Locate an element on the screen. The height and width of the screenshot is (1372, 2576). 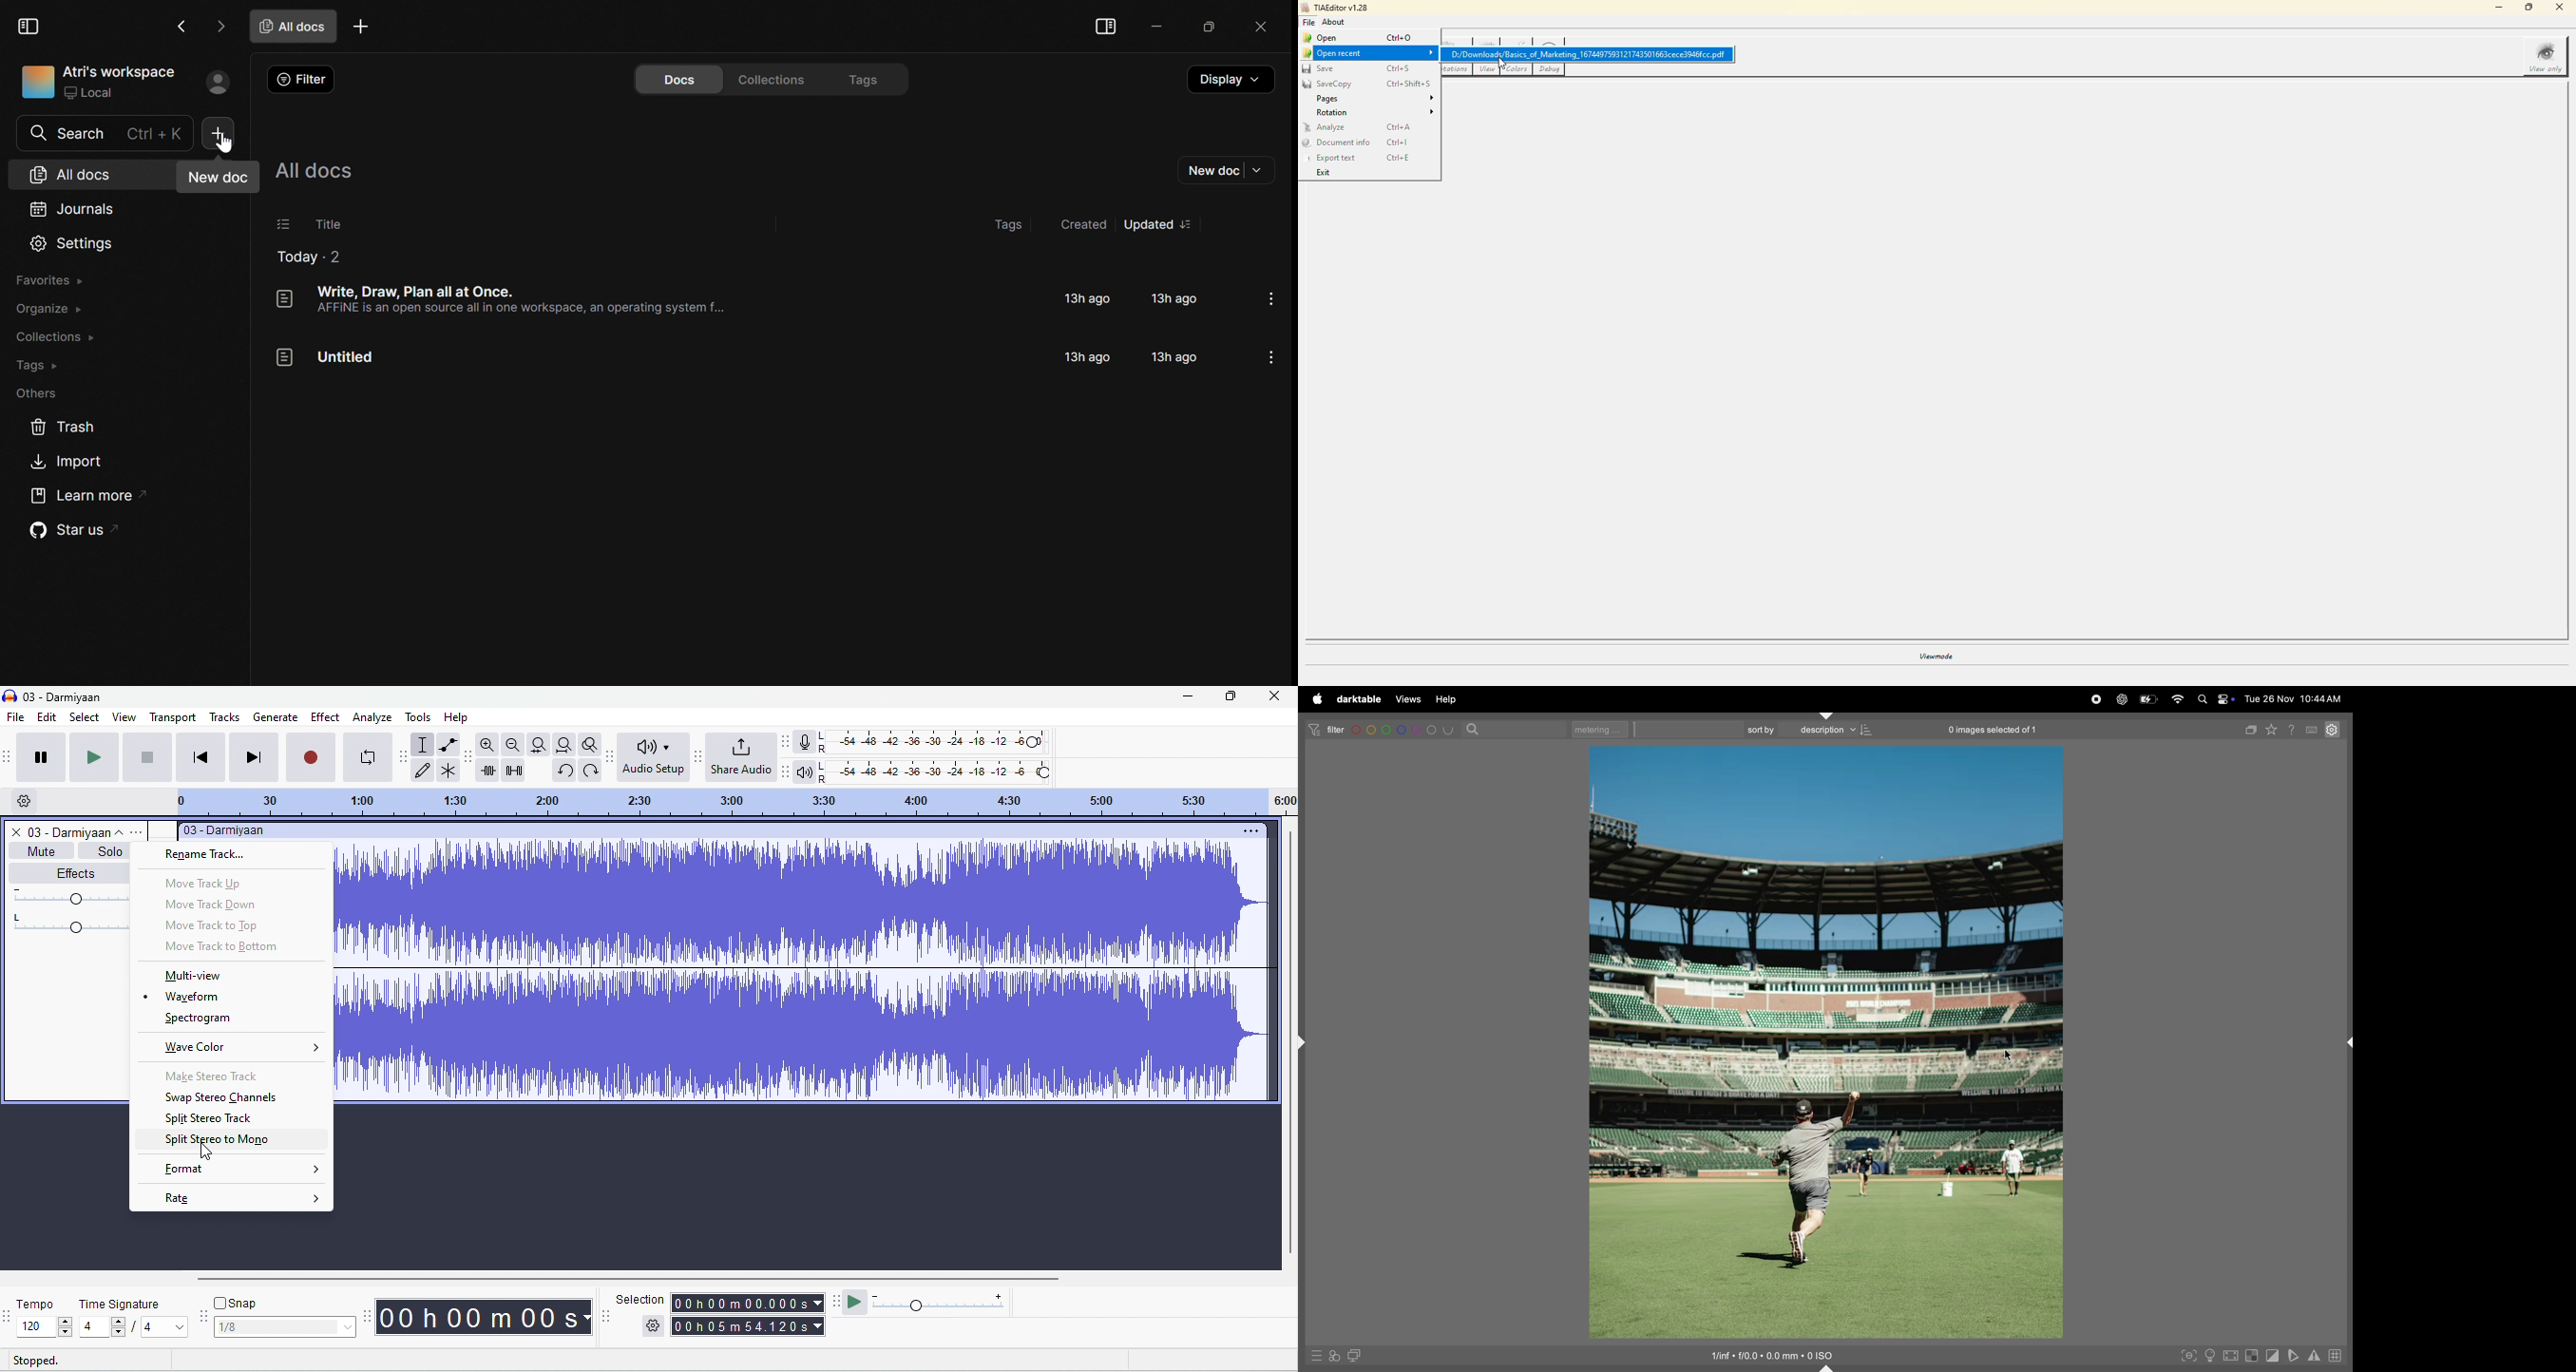
selection is located at coordinates (420, 743).